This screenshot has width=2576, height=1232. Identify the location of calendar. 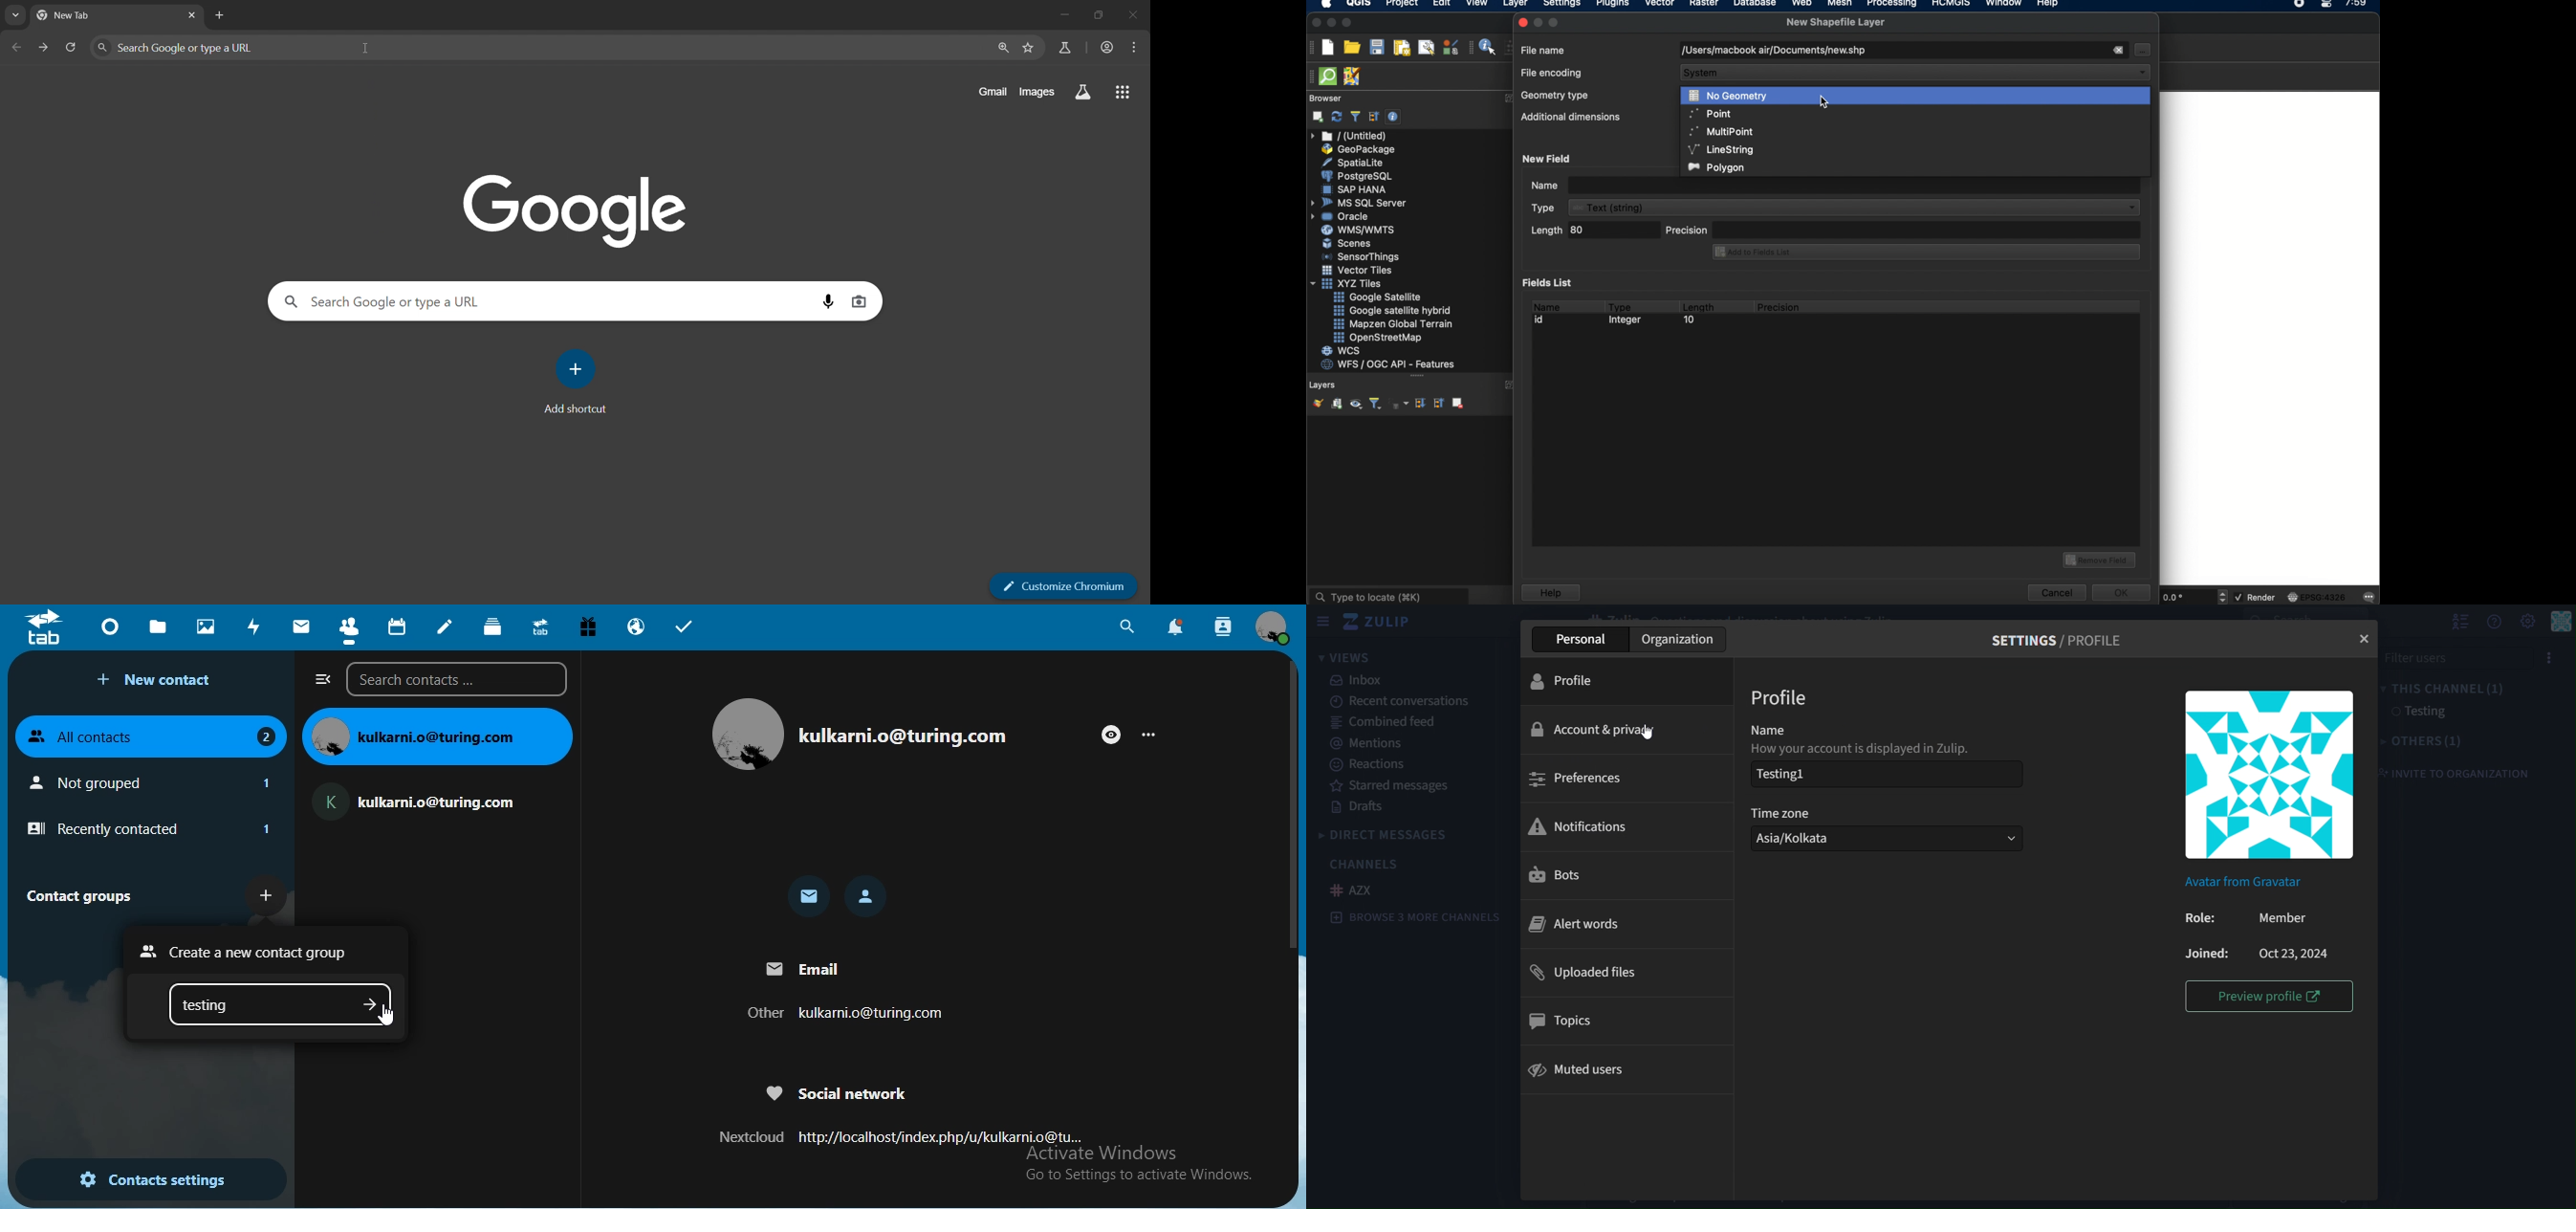
(399, 627).